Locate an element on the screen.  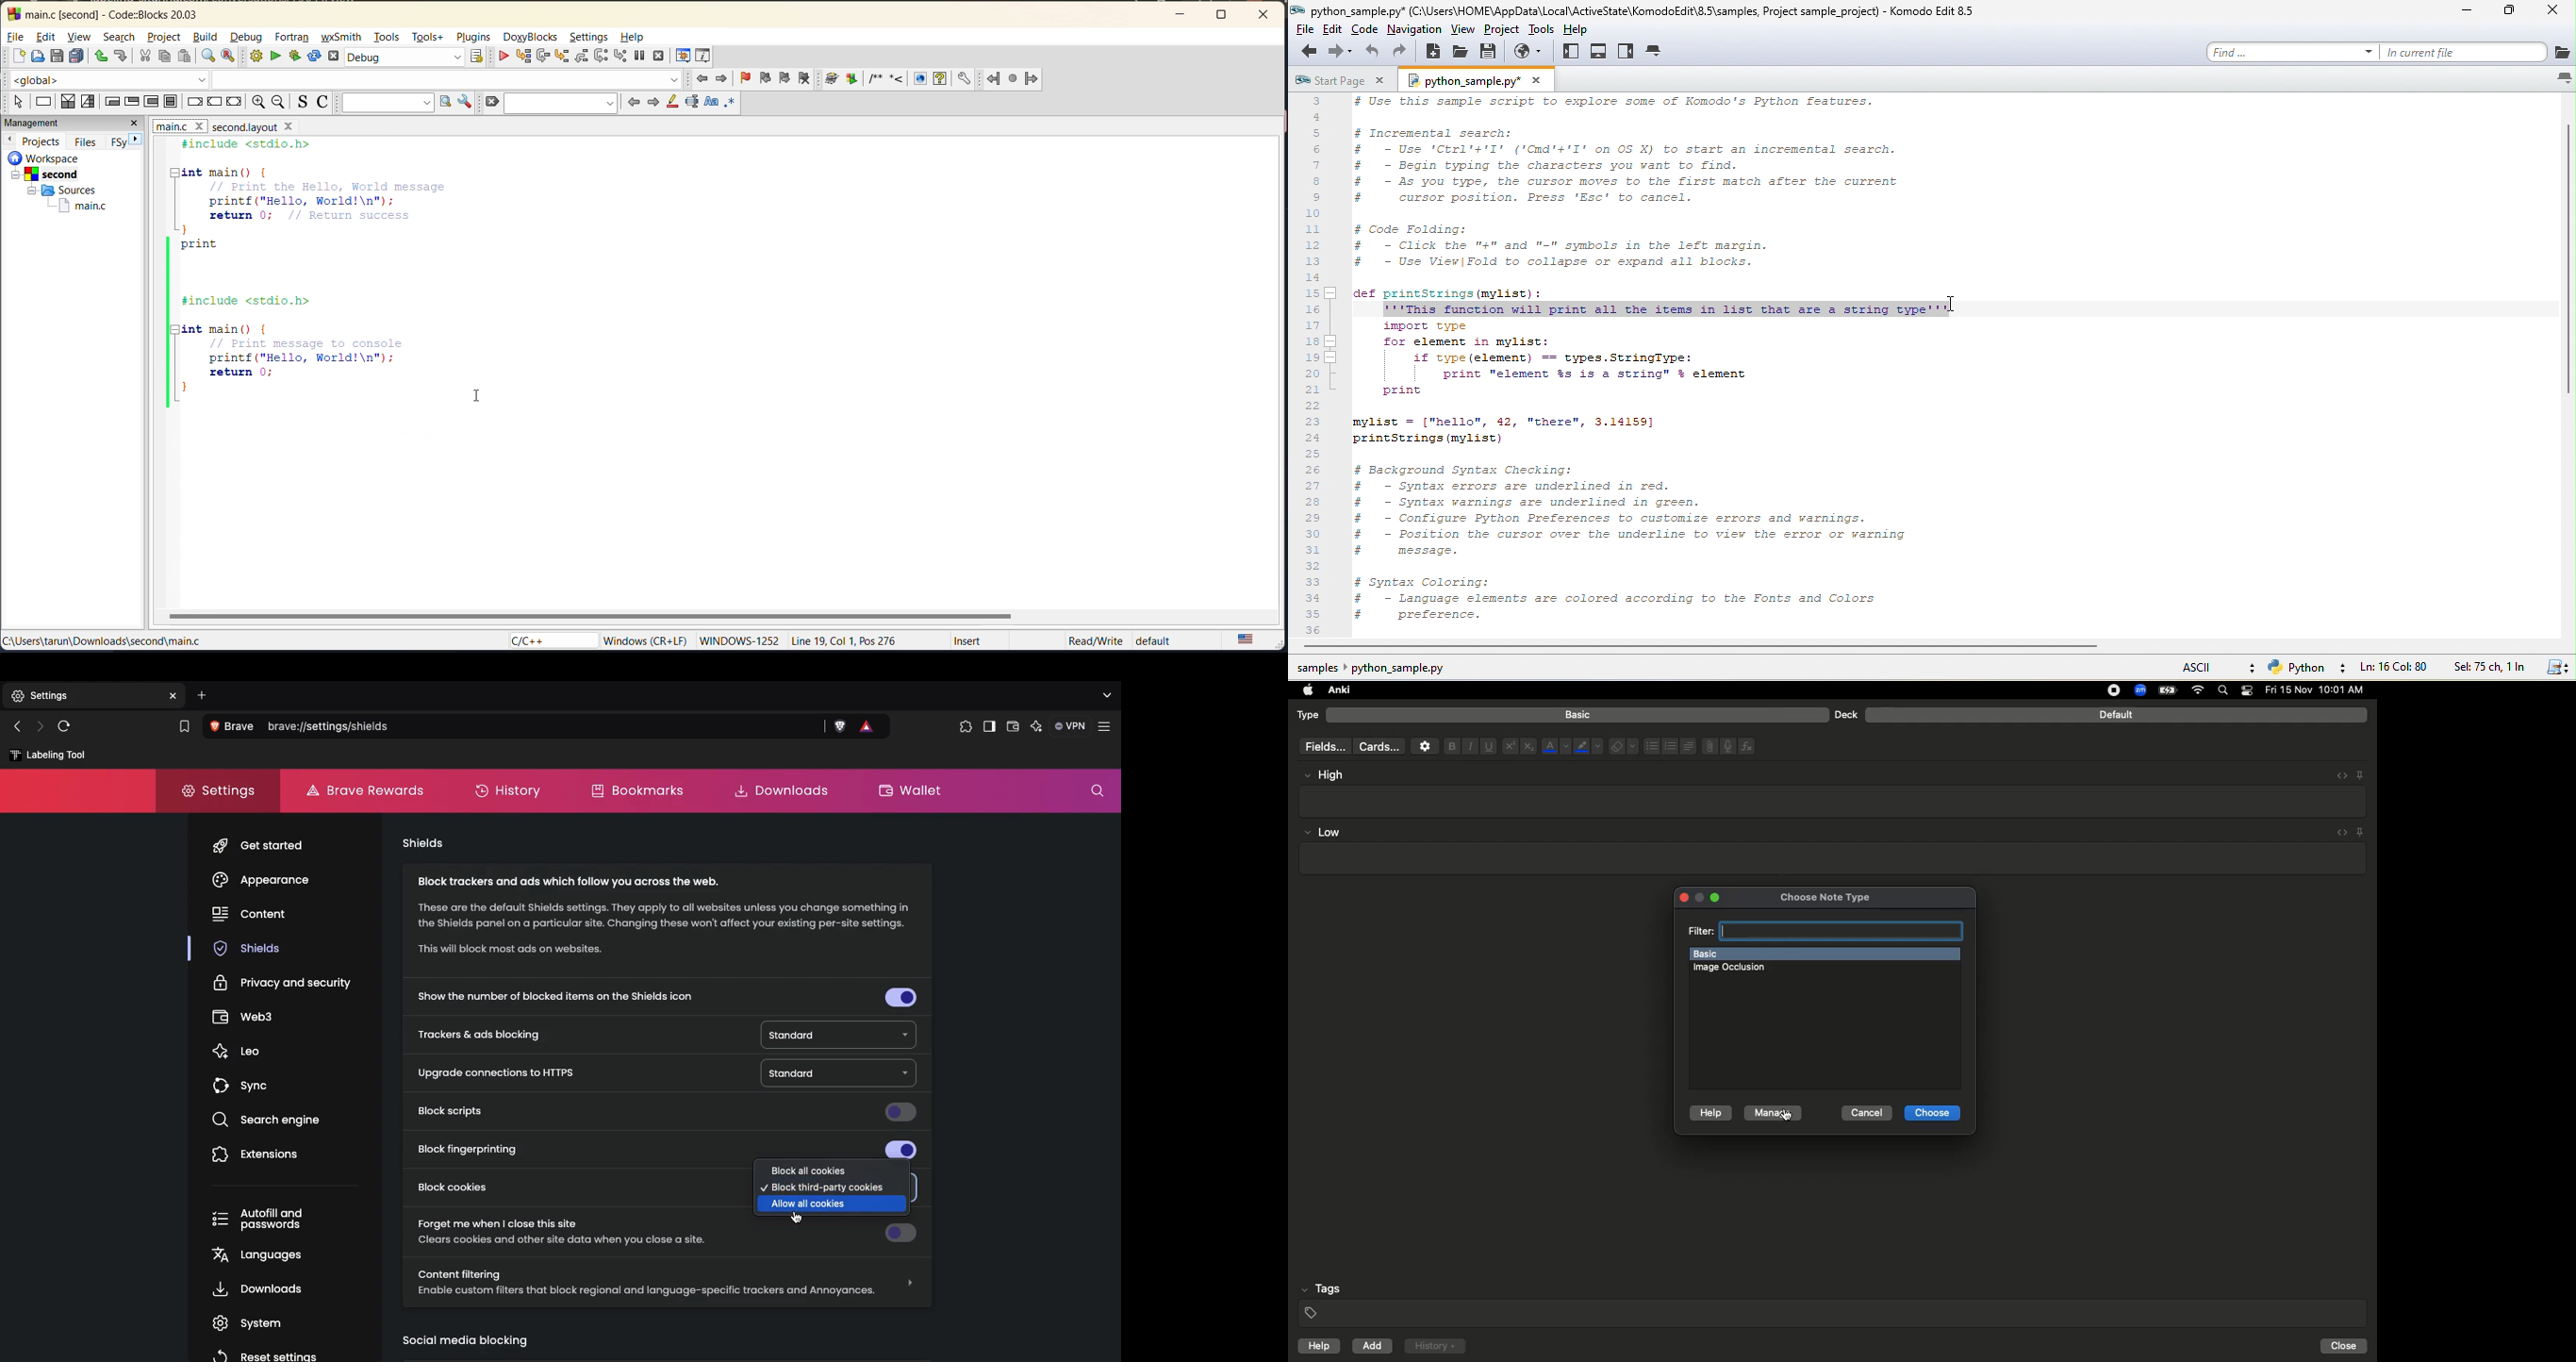
debug is located at coordinates (249, 37).